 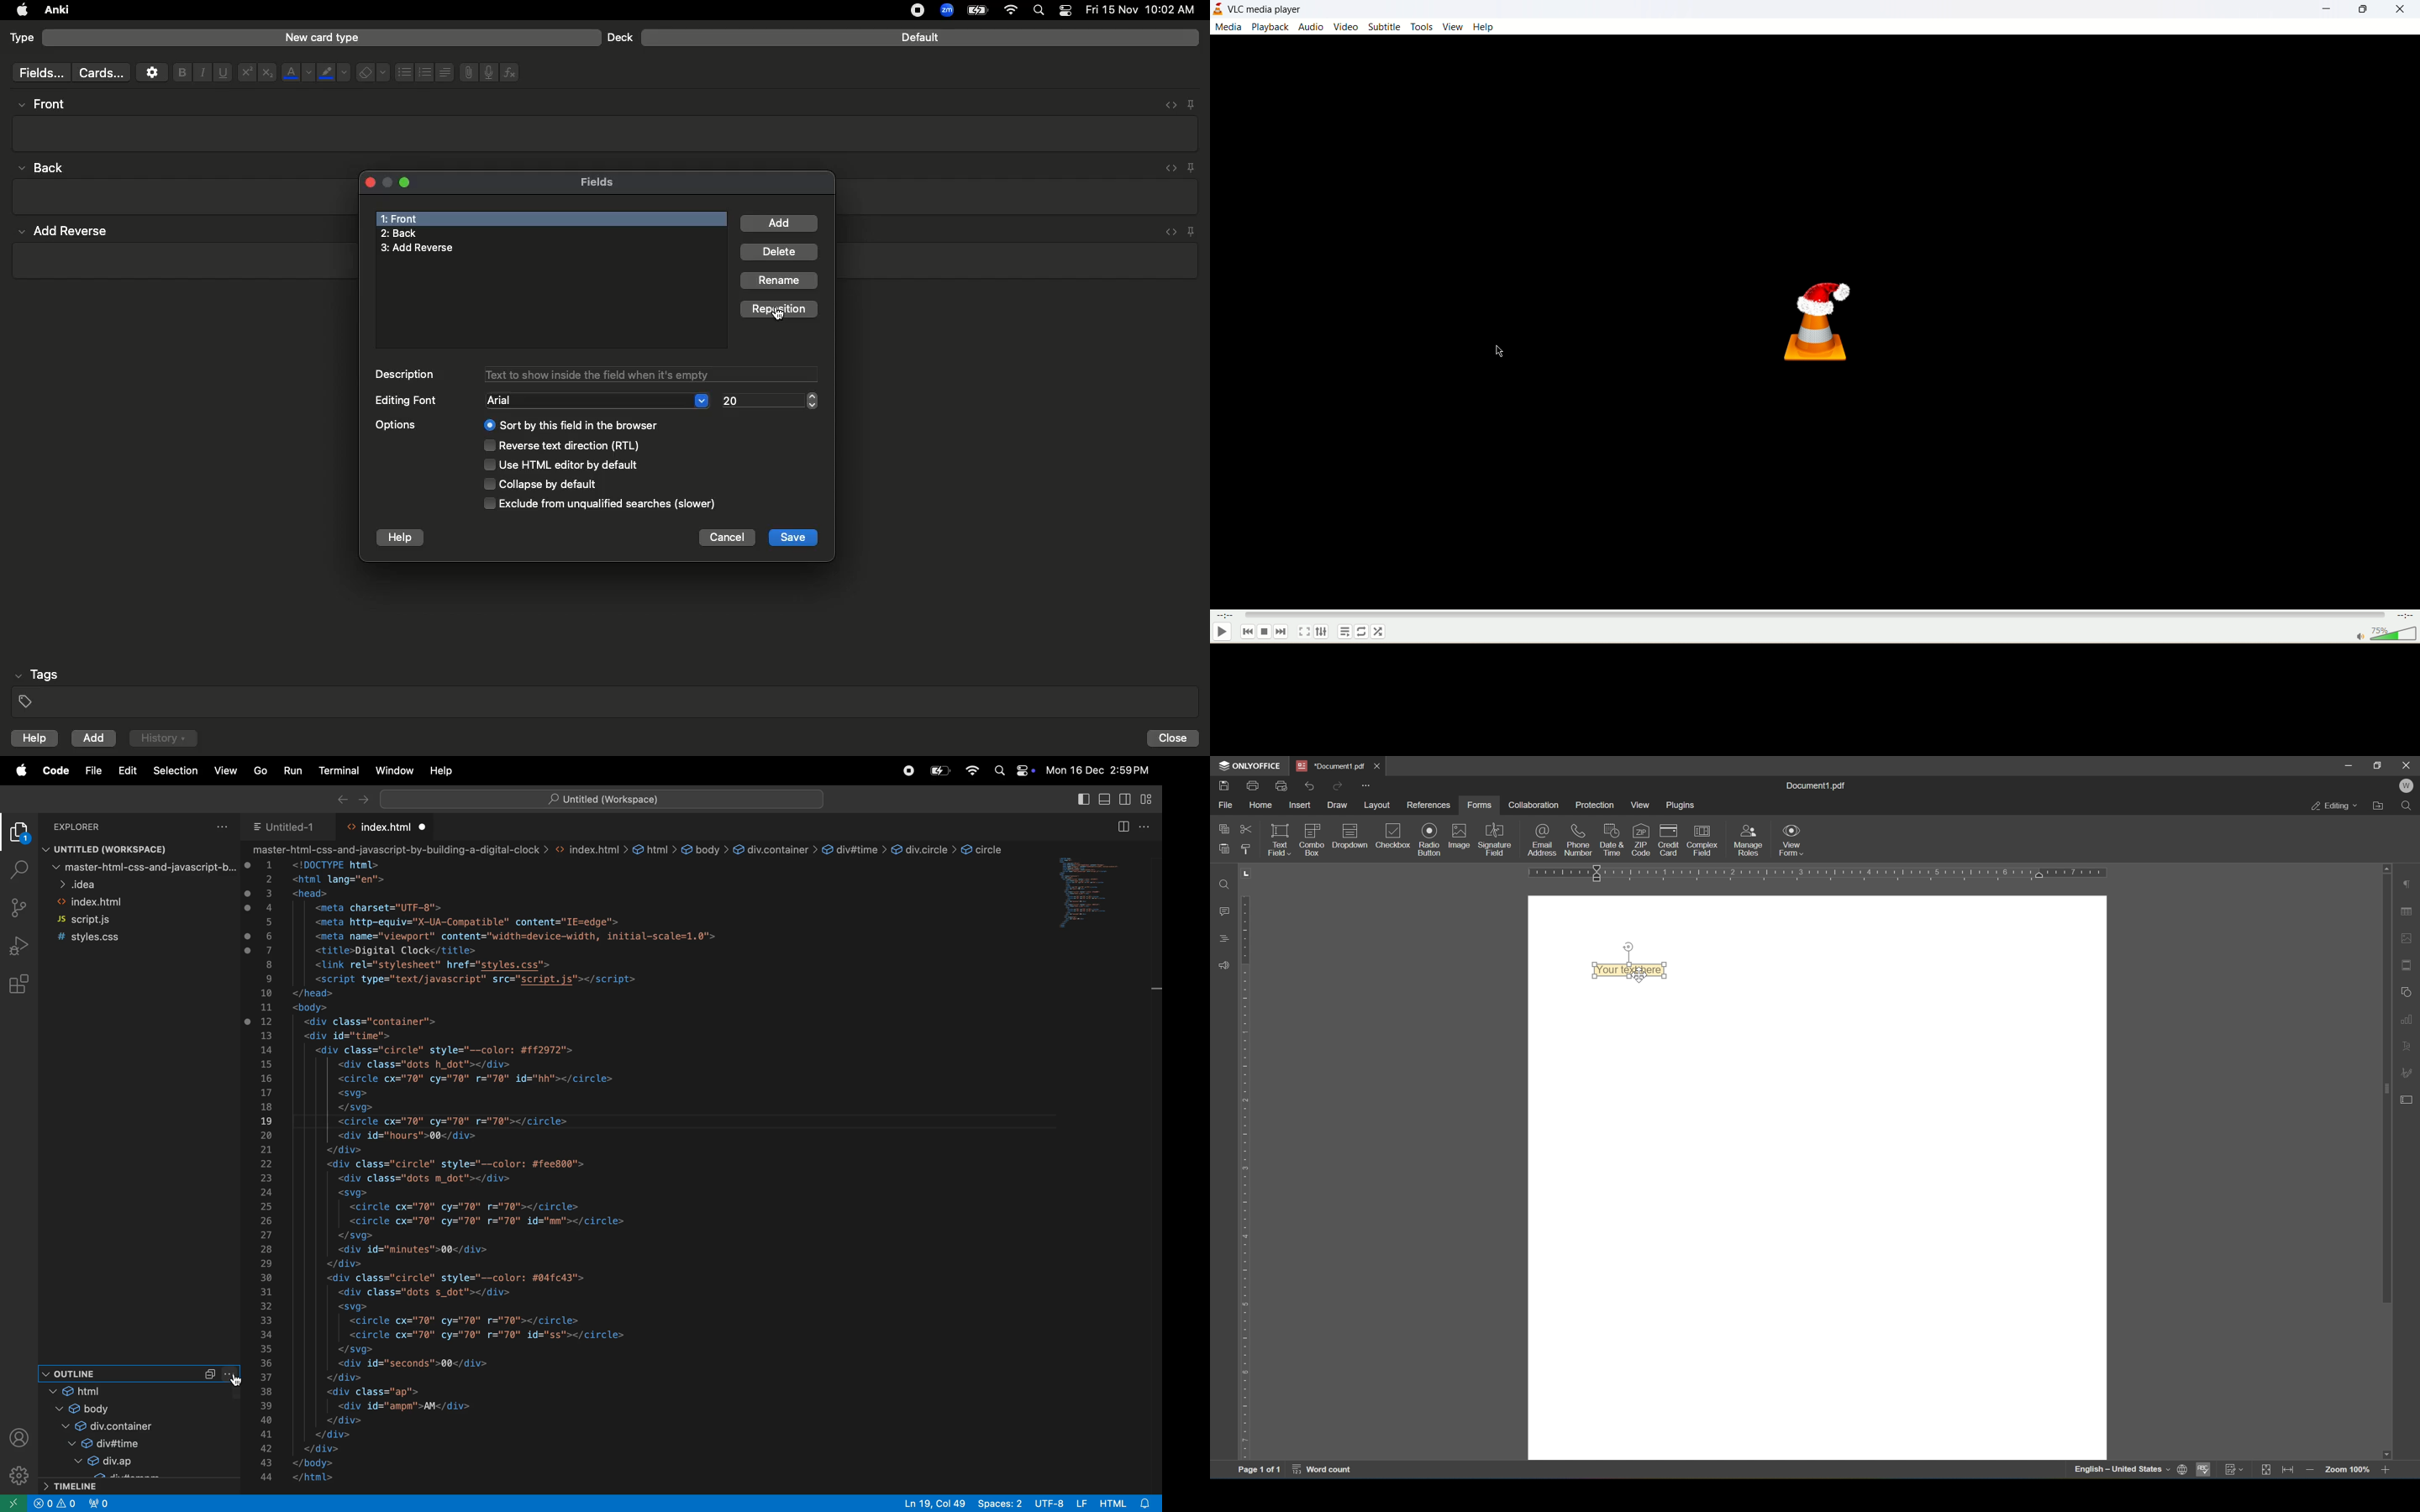 What do you see at coordinates (372, 73) in the screenshot?
I see `Eraser` at bounding box center [372, 73].